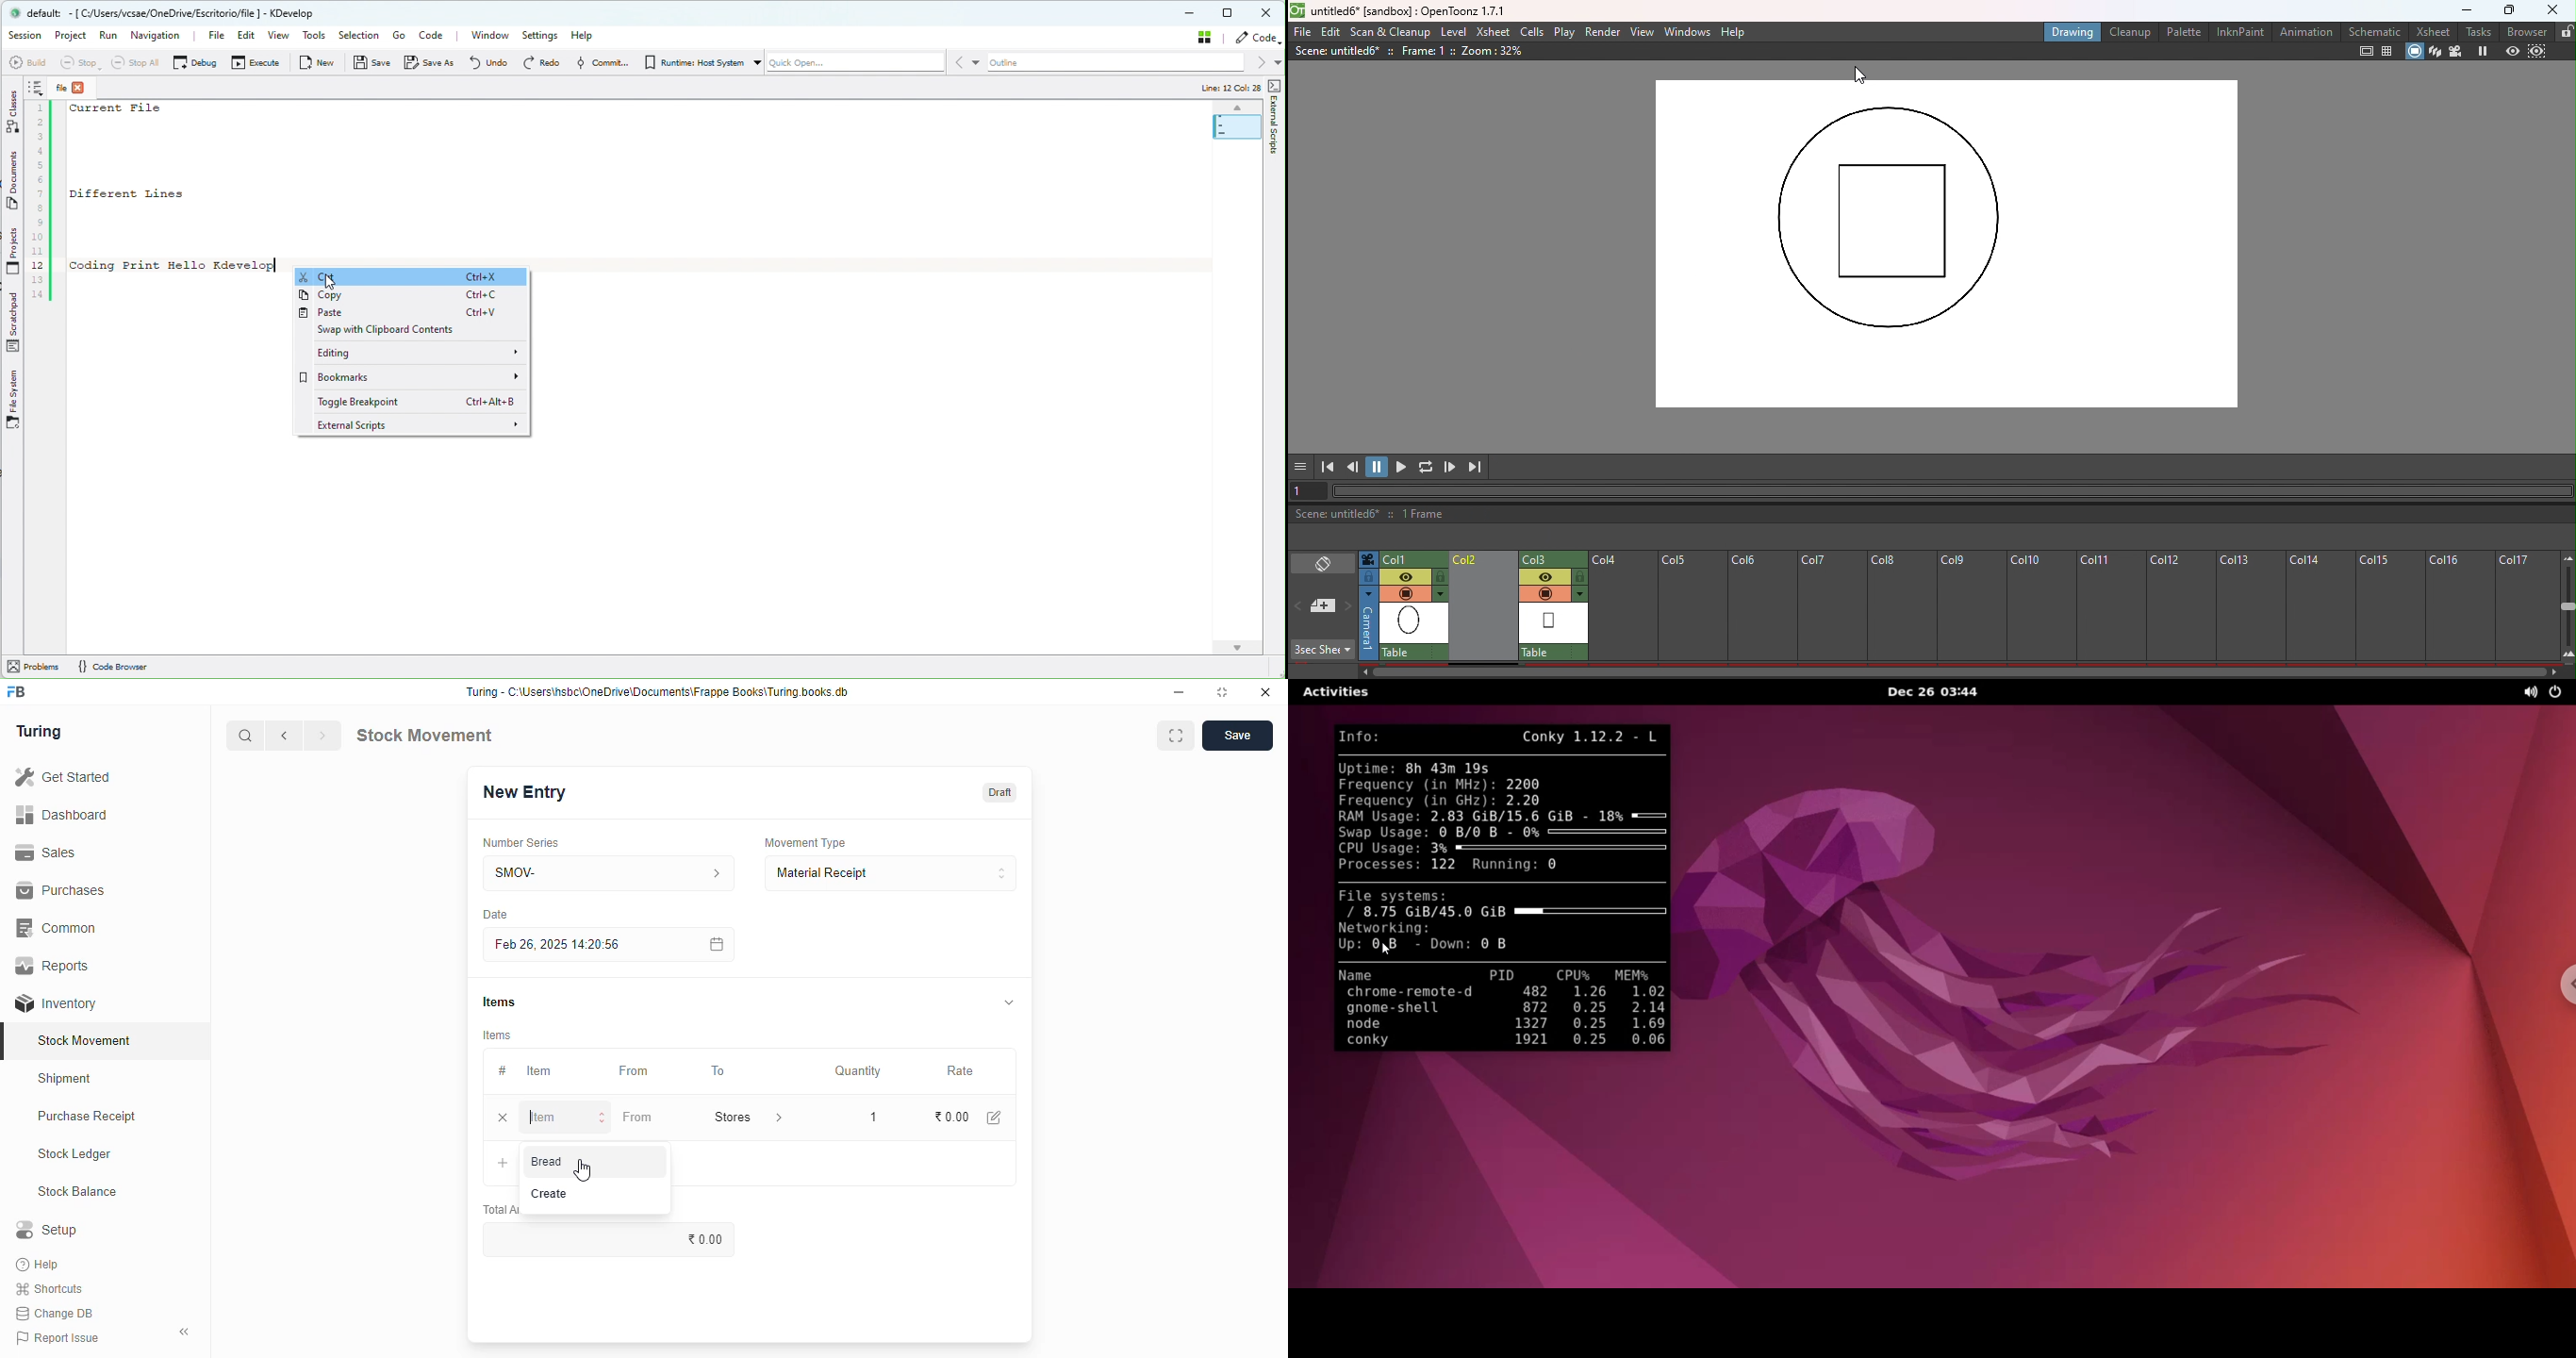 This screenshot has width=2576, height=1372. Describe the element at coordinates (40, 732) in the screenshot. I see `turing` at that location.